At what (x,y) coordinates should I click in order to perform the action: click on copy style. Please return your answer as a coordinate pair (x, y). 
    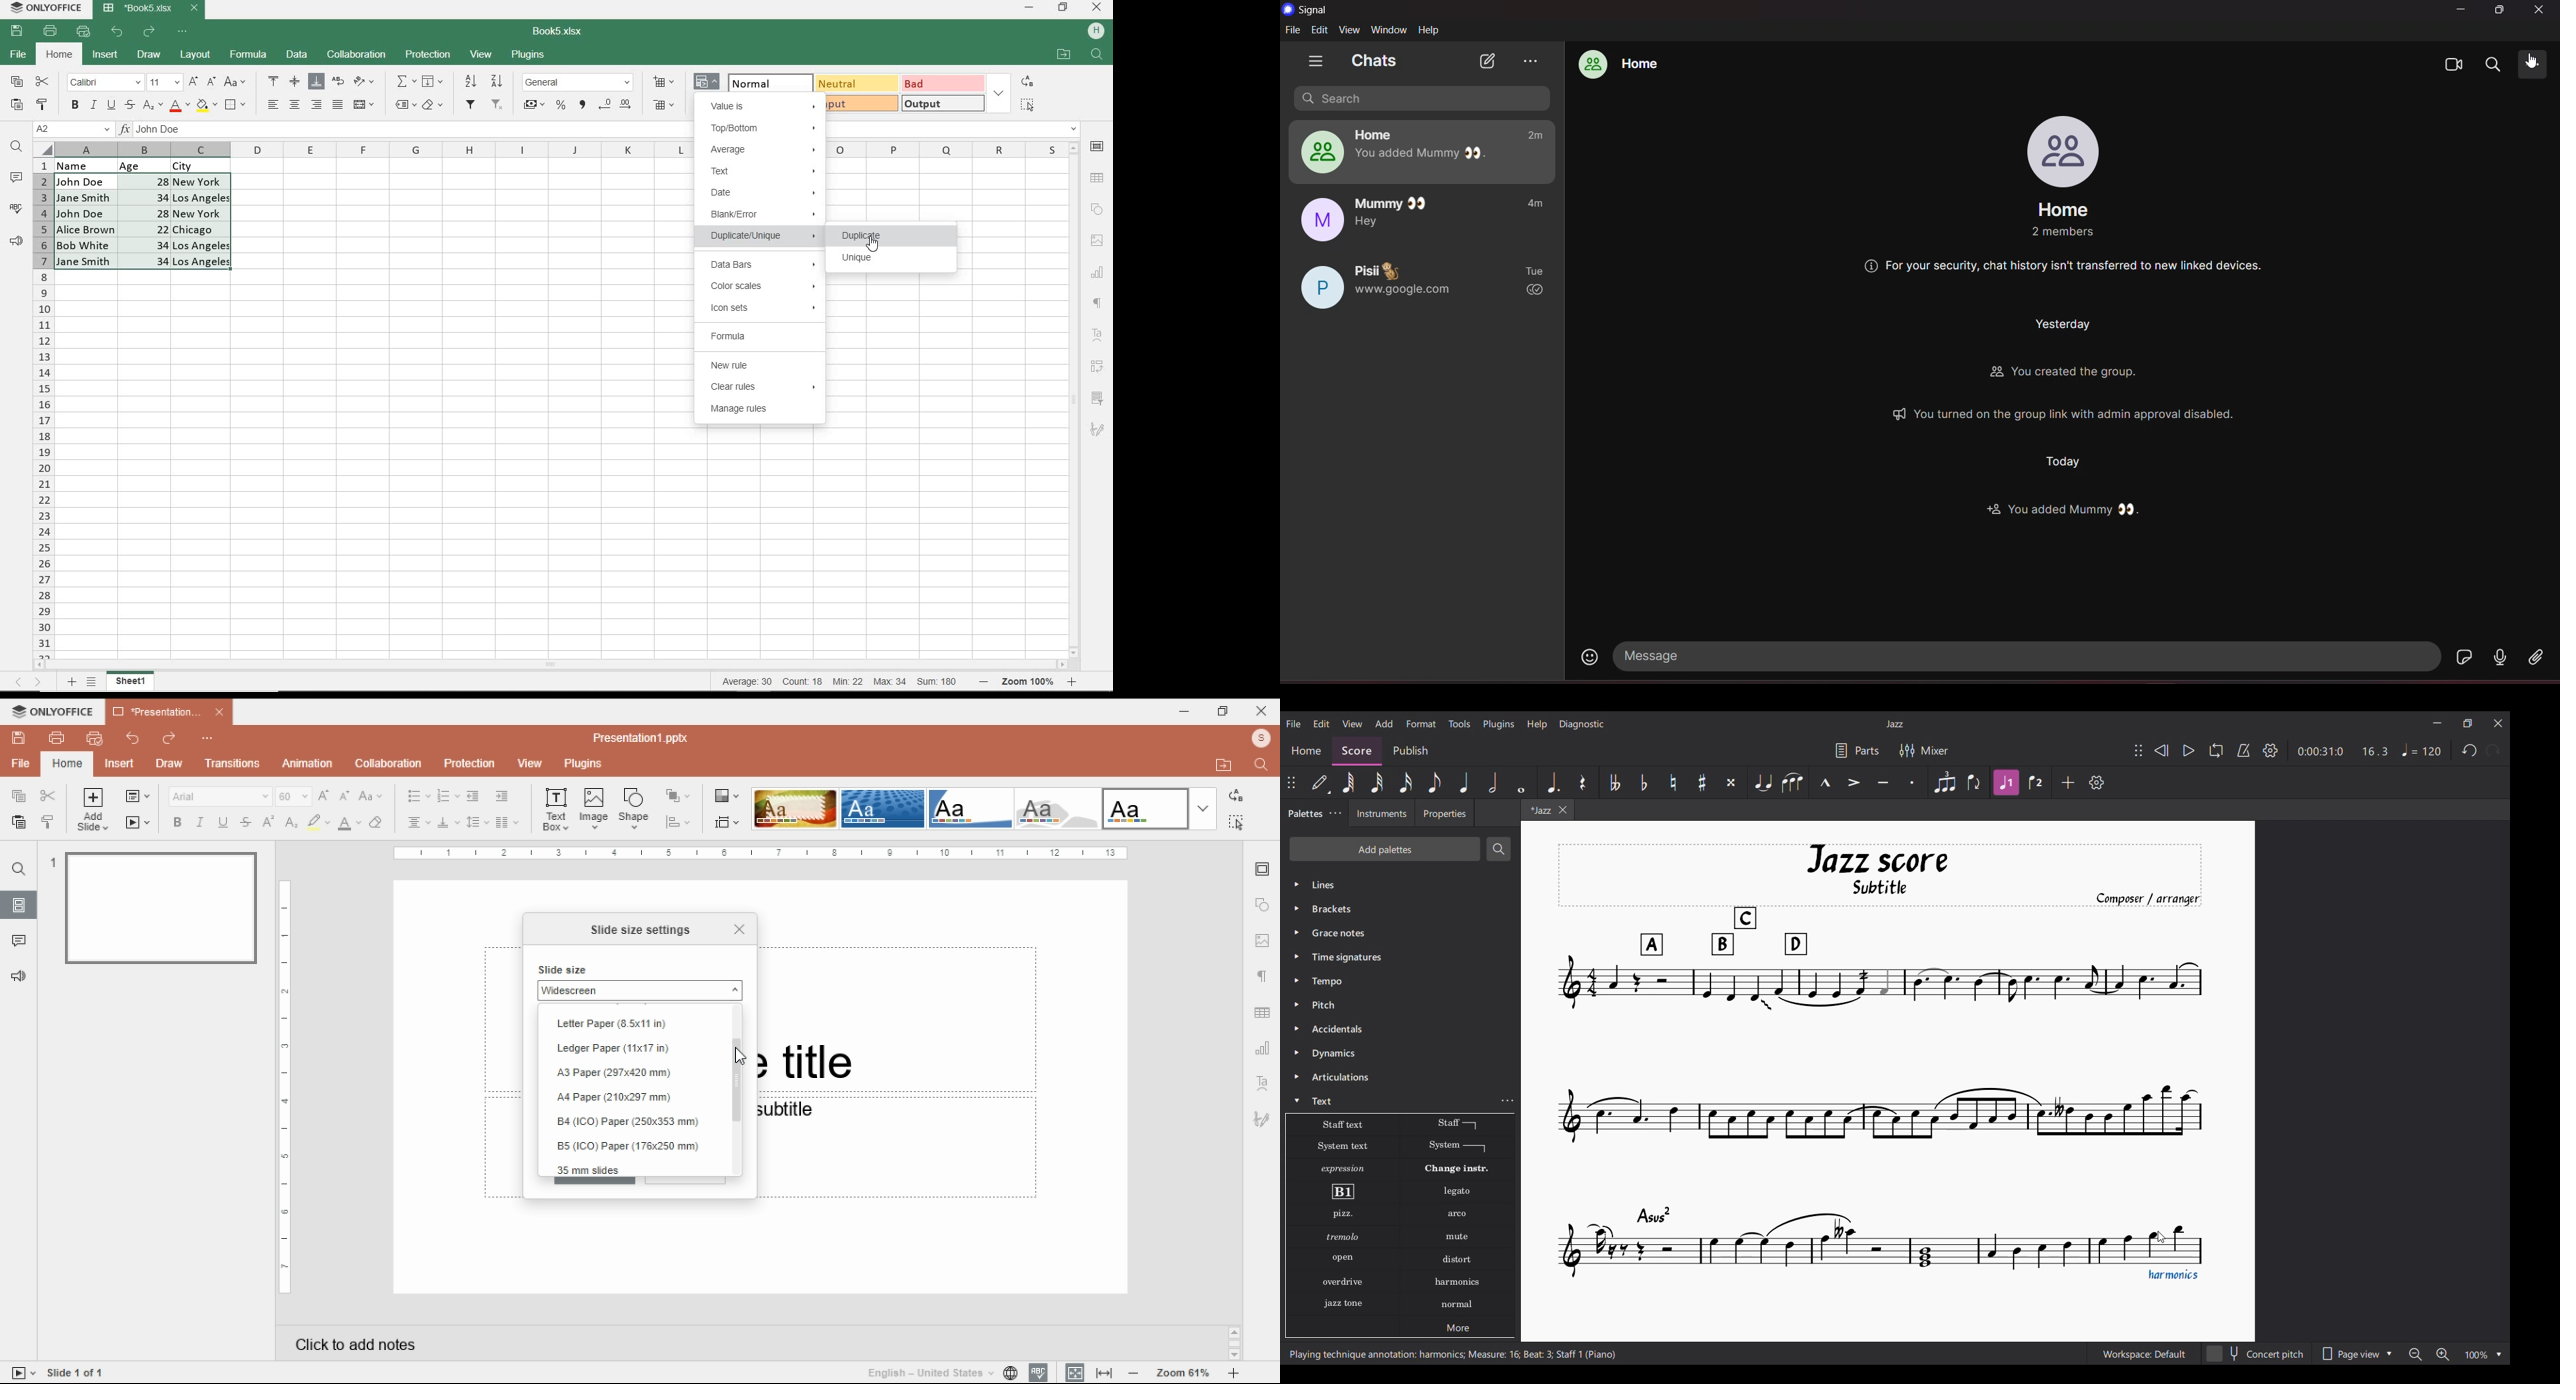
    Looking at the image, I should click on (50, 821).